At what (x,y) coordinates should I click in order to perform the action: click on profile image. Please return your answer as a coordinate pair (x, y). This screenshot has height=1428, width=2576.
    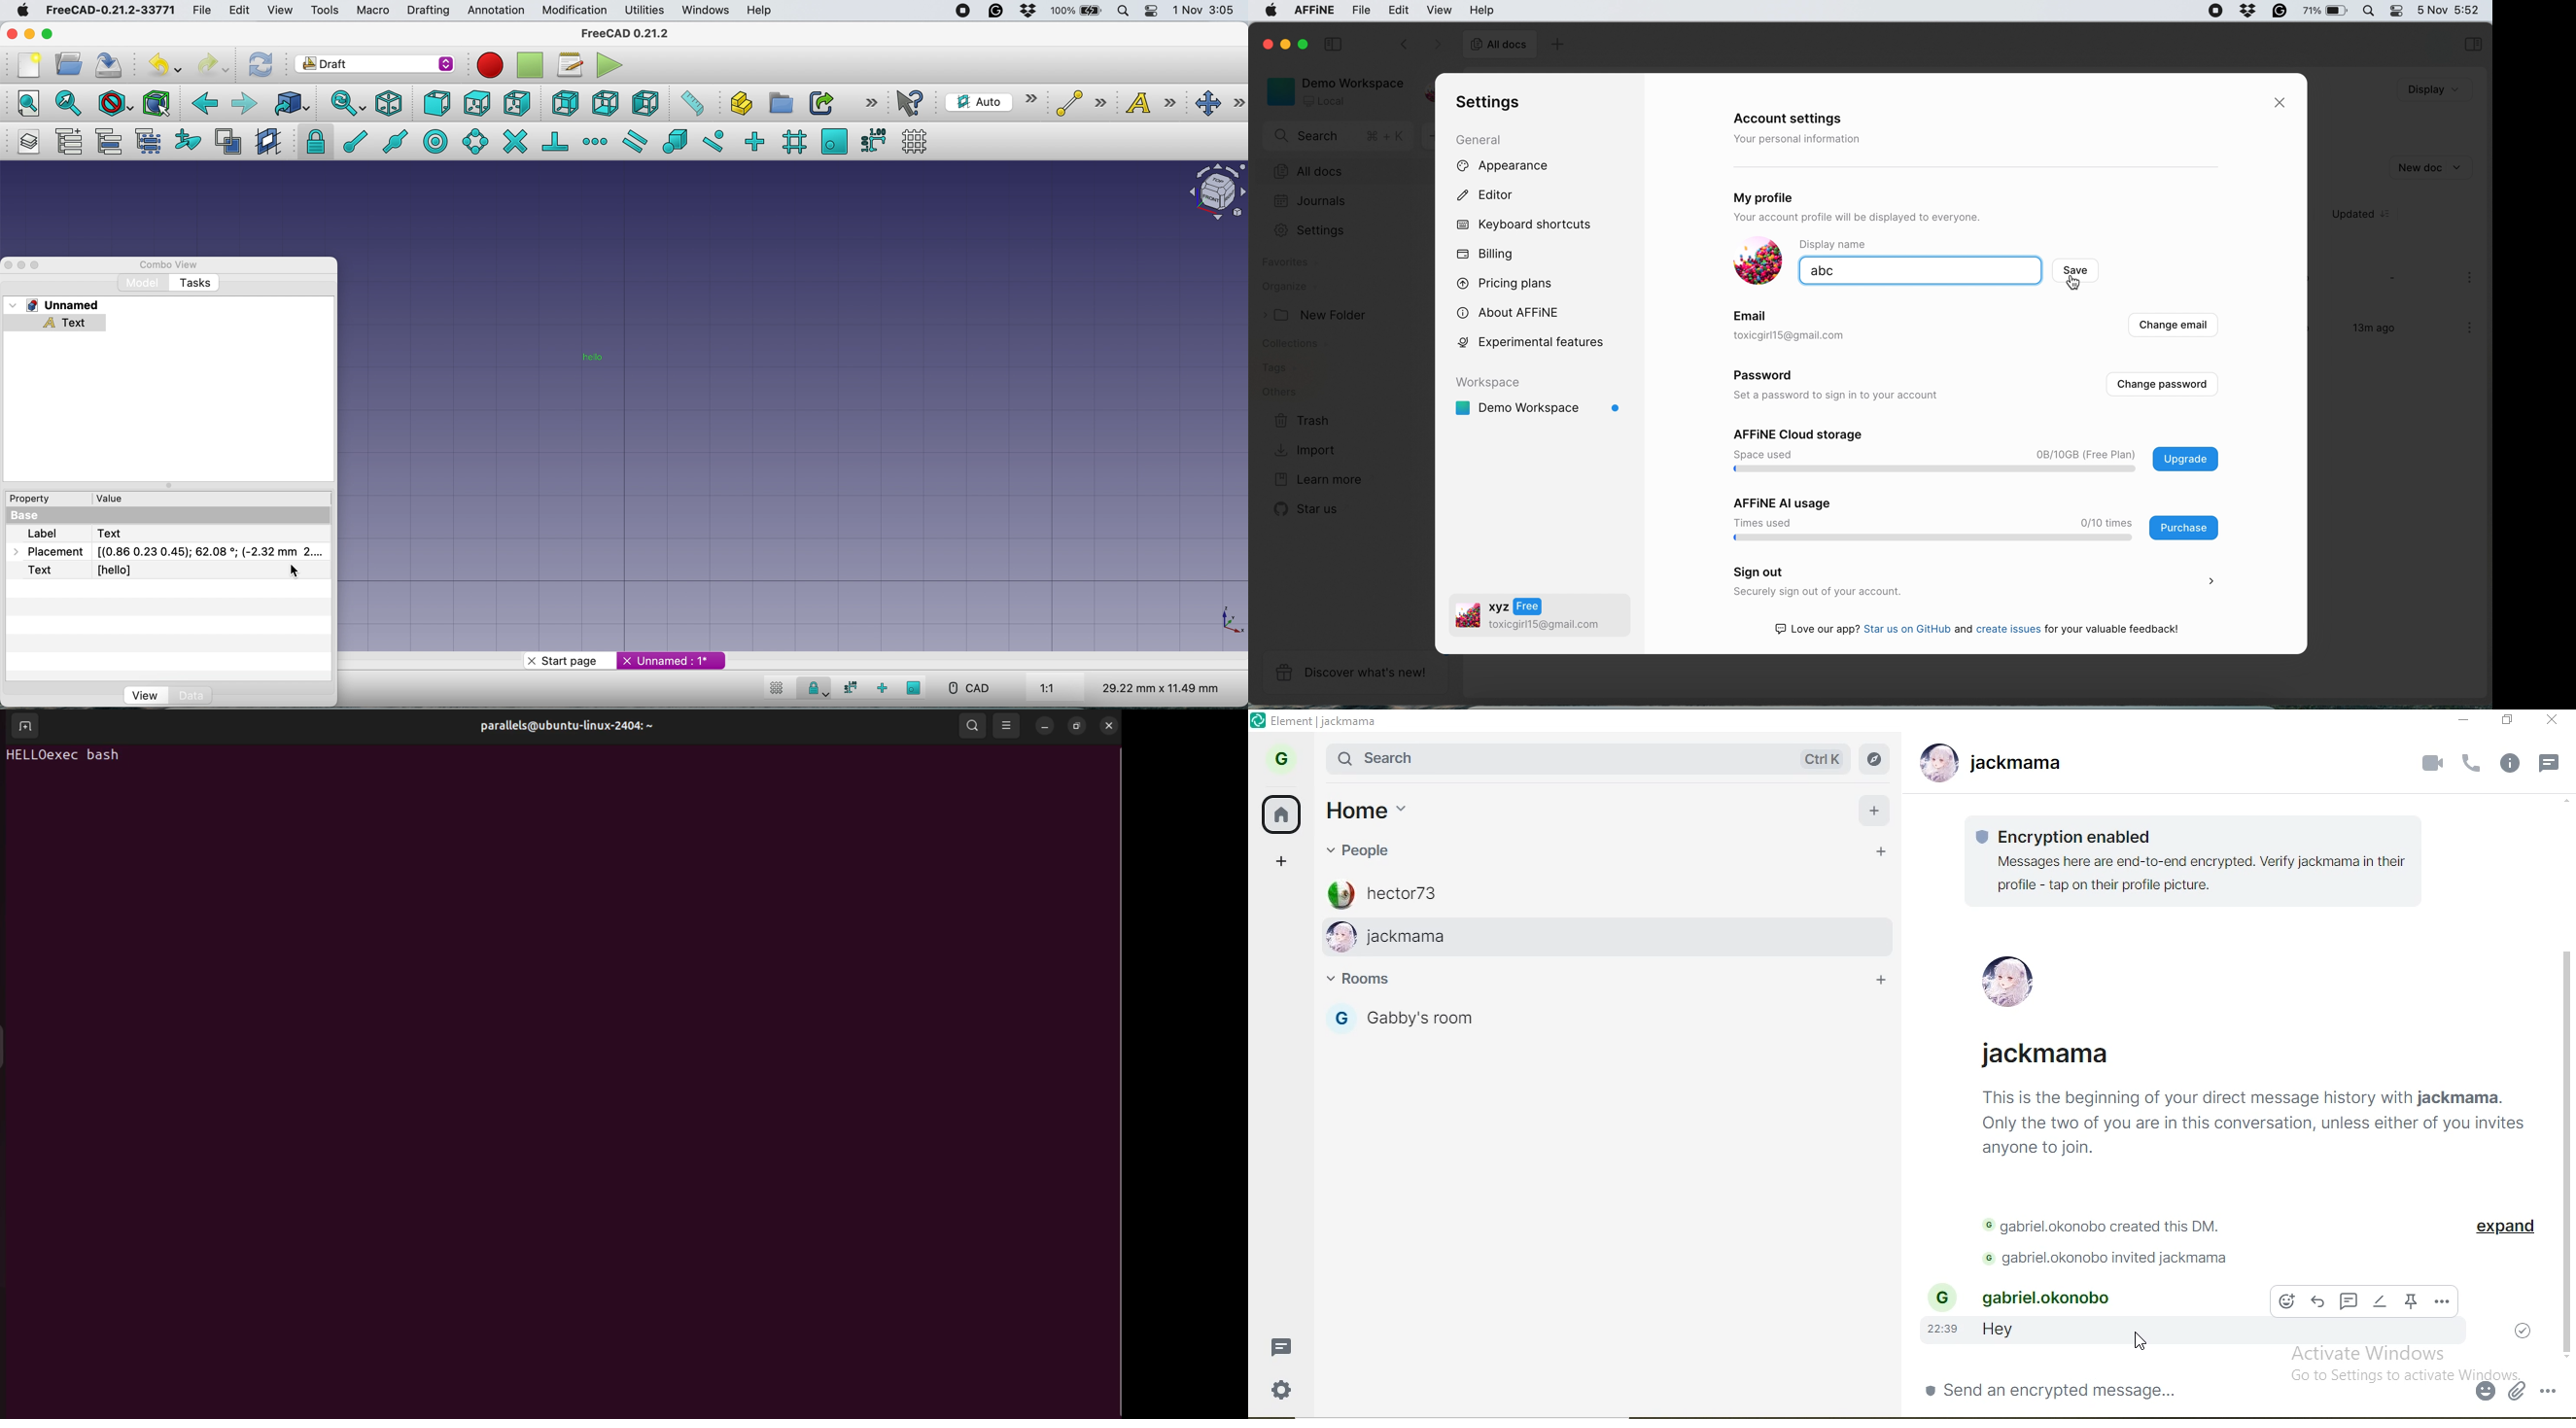
    Looking at the image, I should click on (1941, 763).